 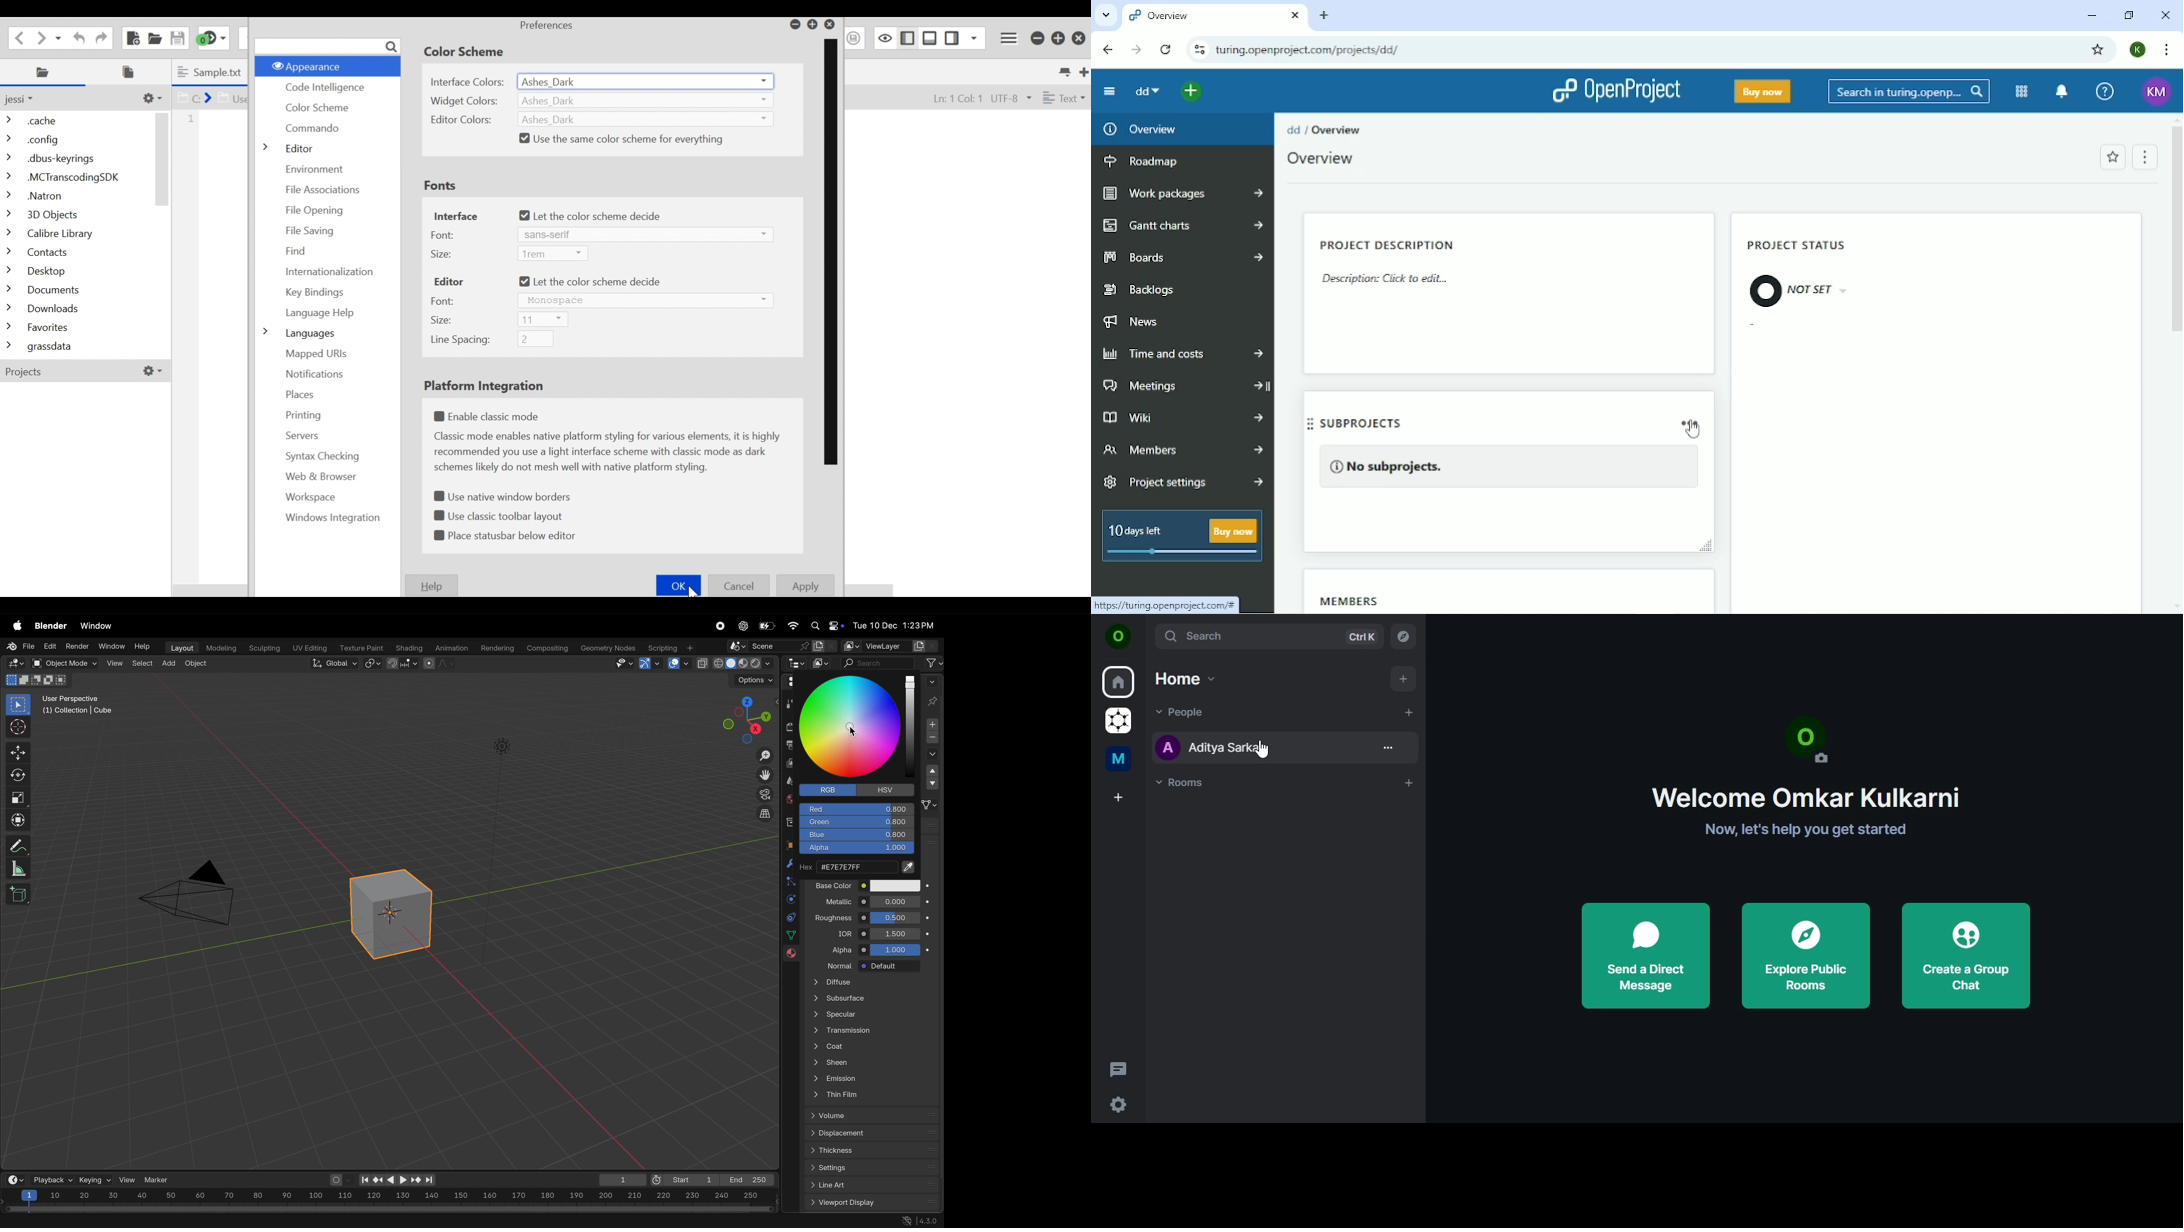 I want to click on home, so click(x=1119, y=680).